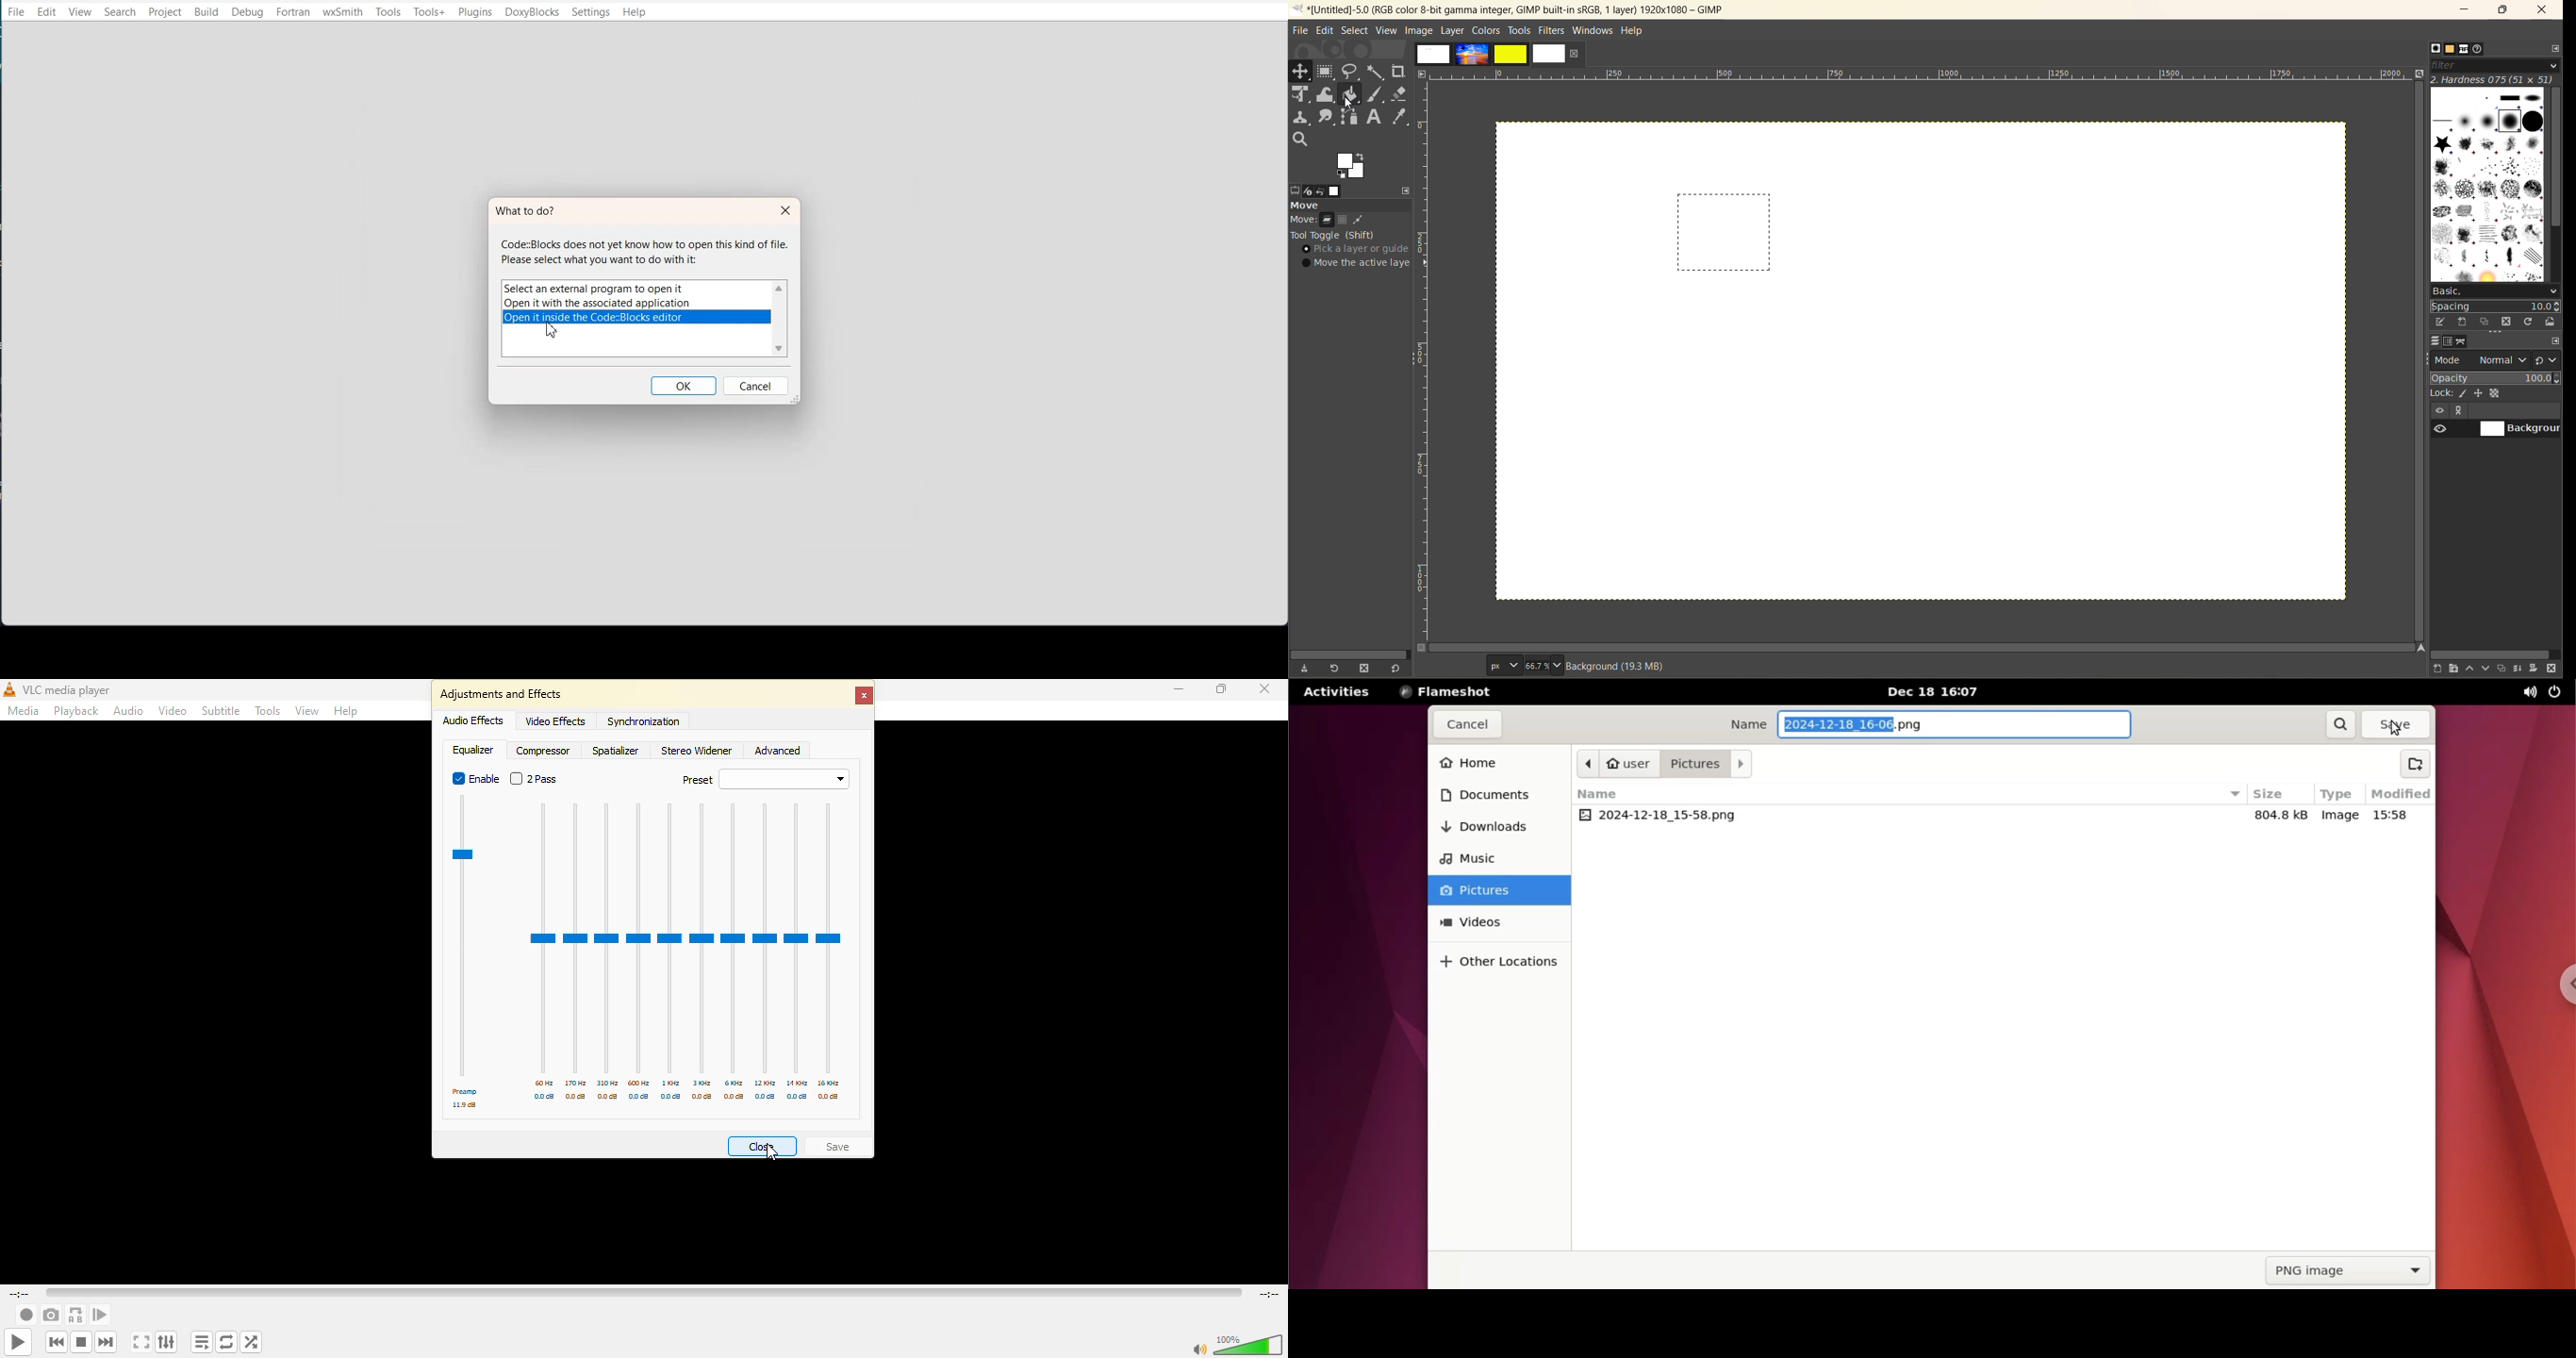  I want to click on elapsed time, so click(23, 1293).